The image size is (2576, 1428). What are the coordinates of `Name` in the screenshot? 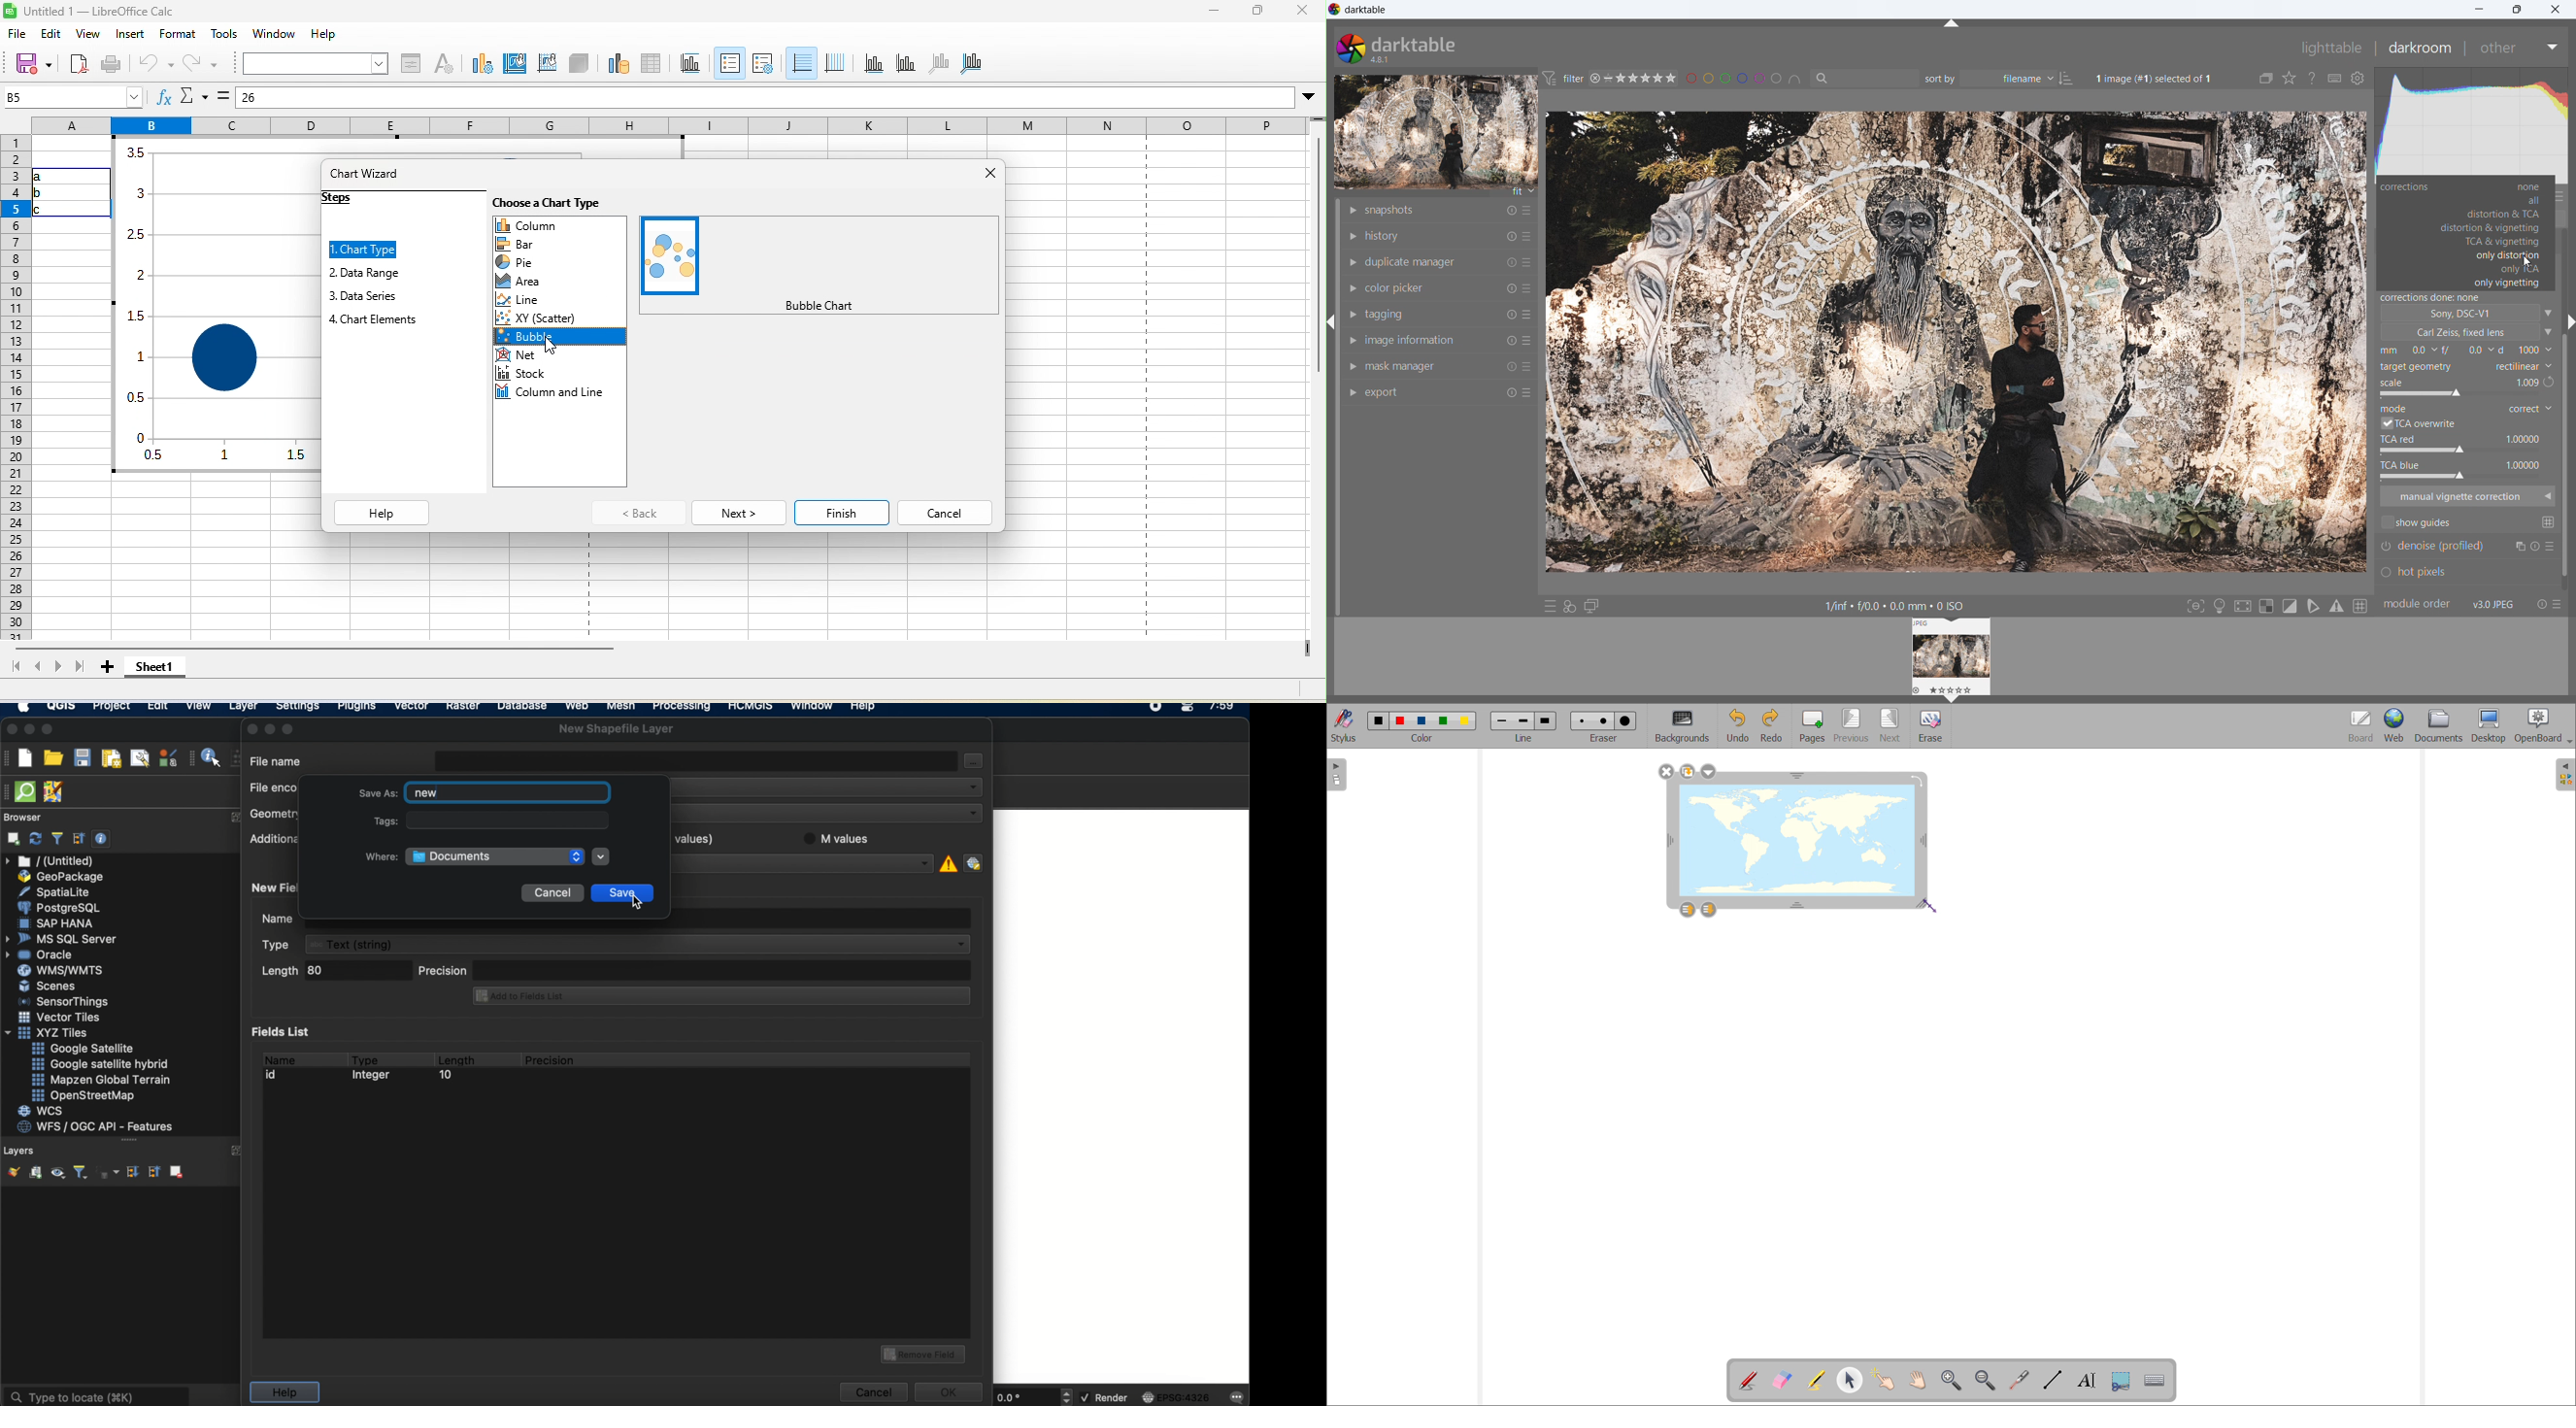 It's located at (274, 920).